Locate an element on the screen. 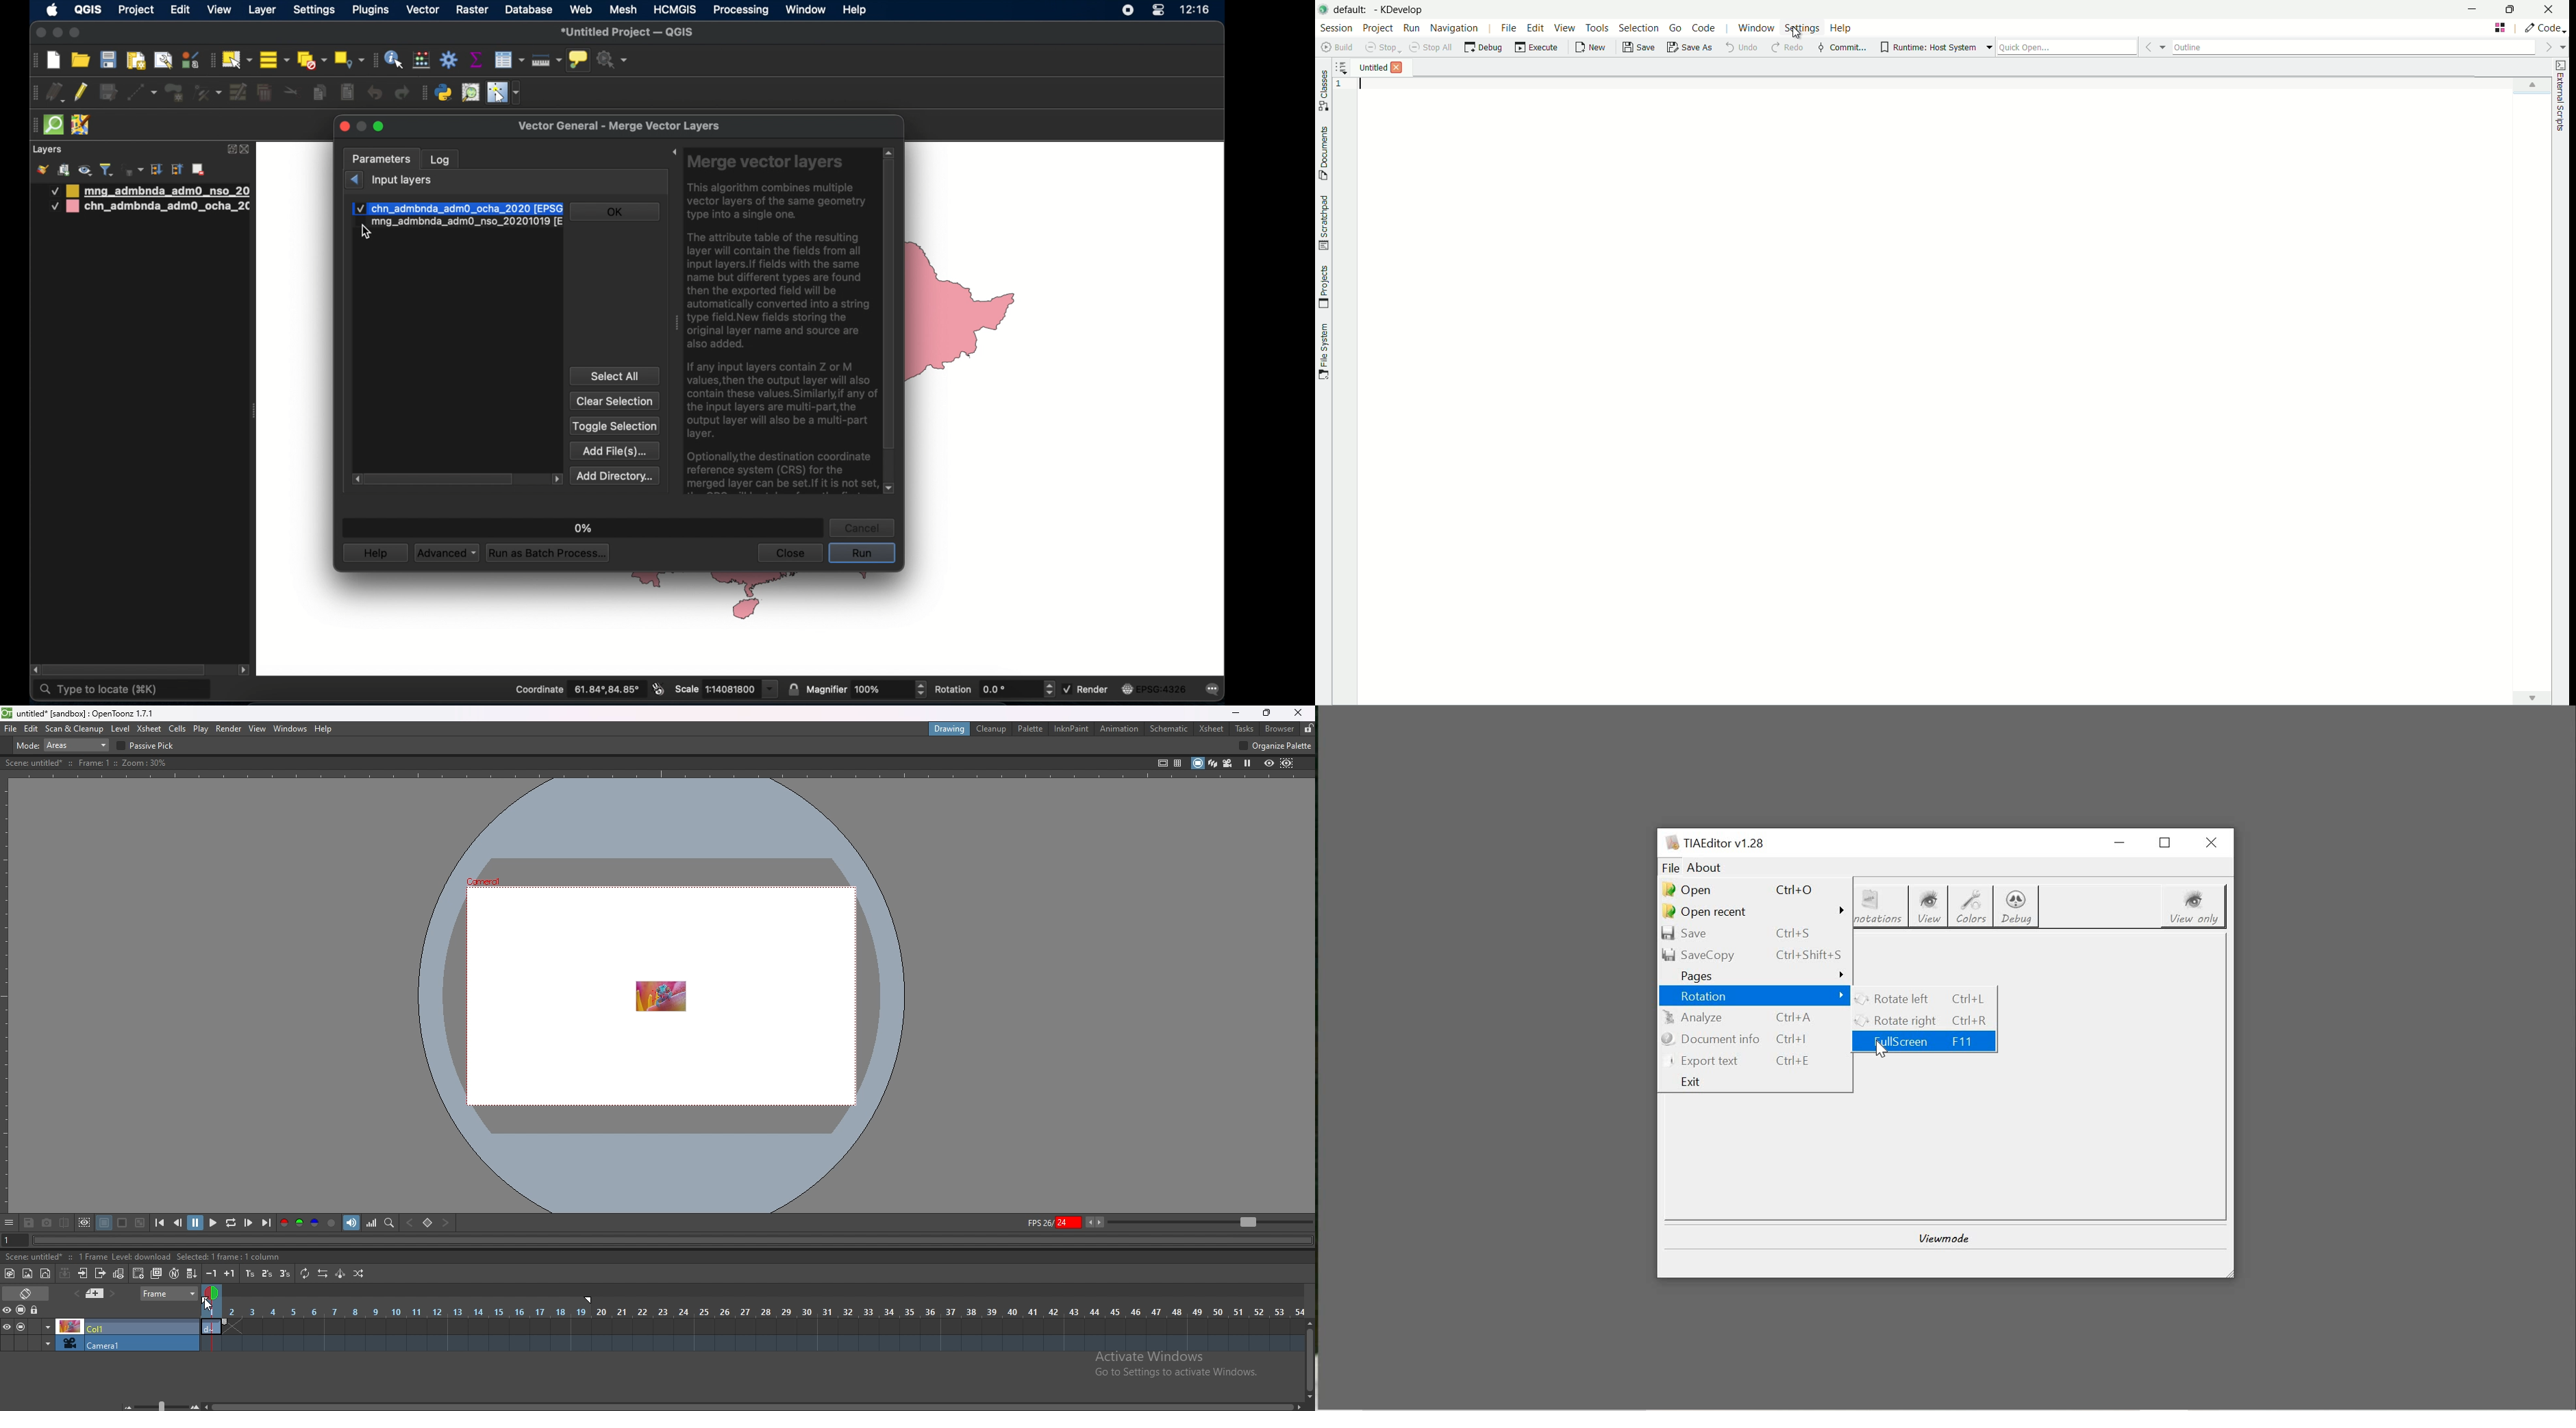  input layer 2 checkbox is located at coordinates (461, 223).